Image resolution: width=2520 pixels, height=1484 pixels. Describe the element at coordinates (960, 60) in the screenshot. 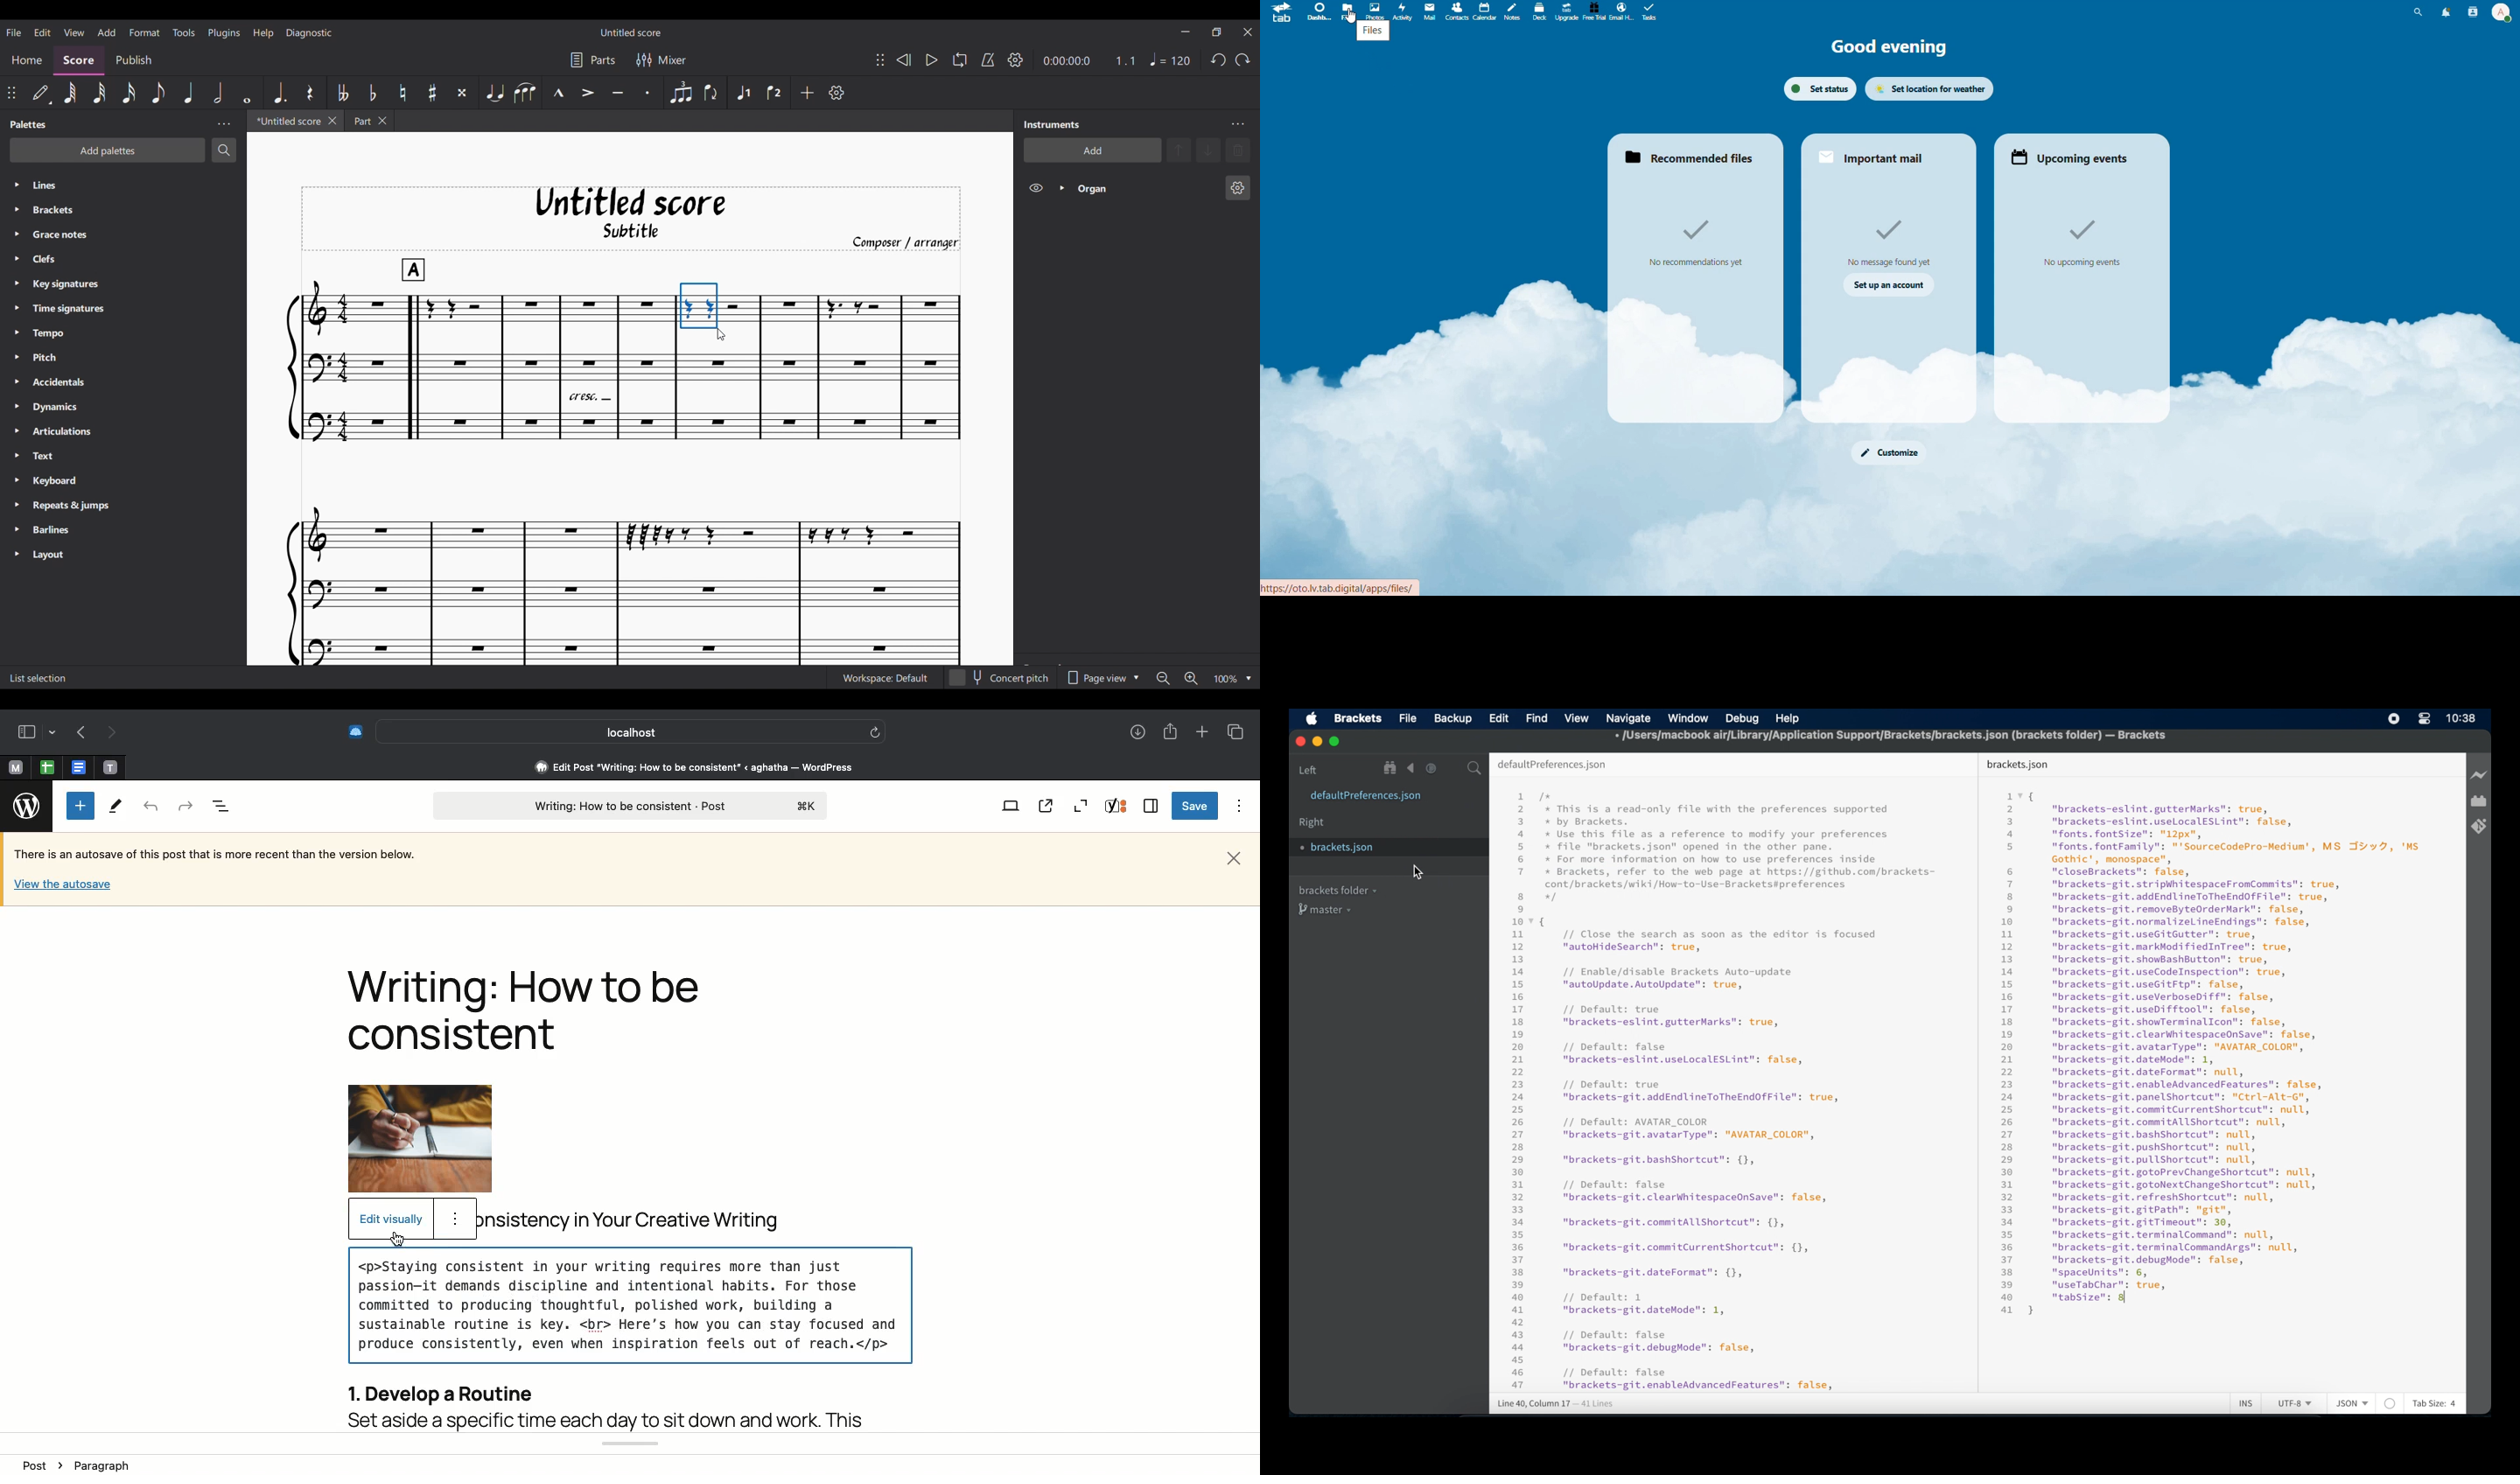

I see `Looping playback` at that location.